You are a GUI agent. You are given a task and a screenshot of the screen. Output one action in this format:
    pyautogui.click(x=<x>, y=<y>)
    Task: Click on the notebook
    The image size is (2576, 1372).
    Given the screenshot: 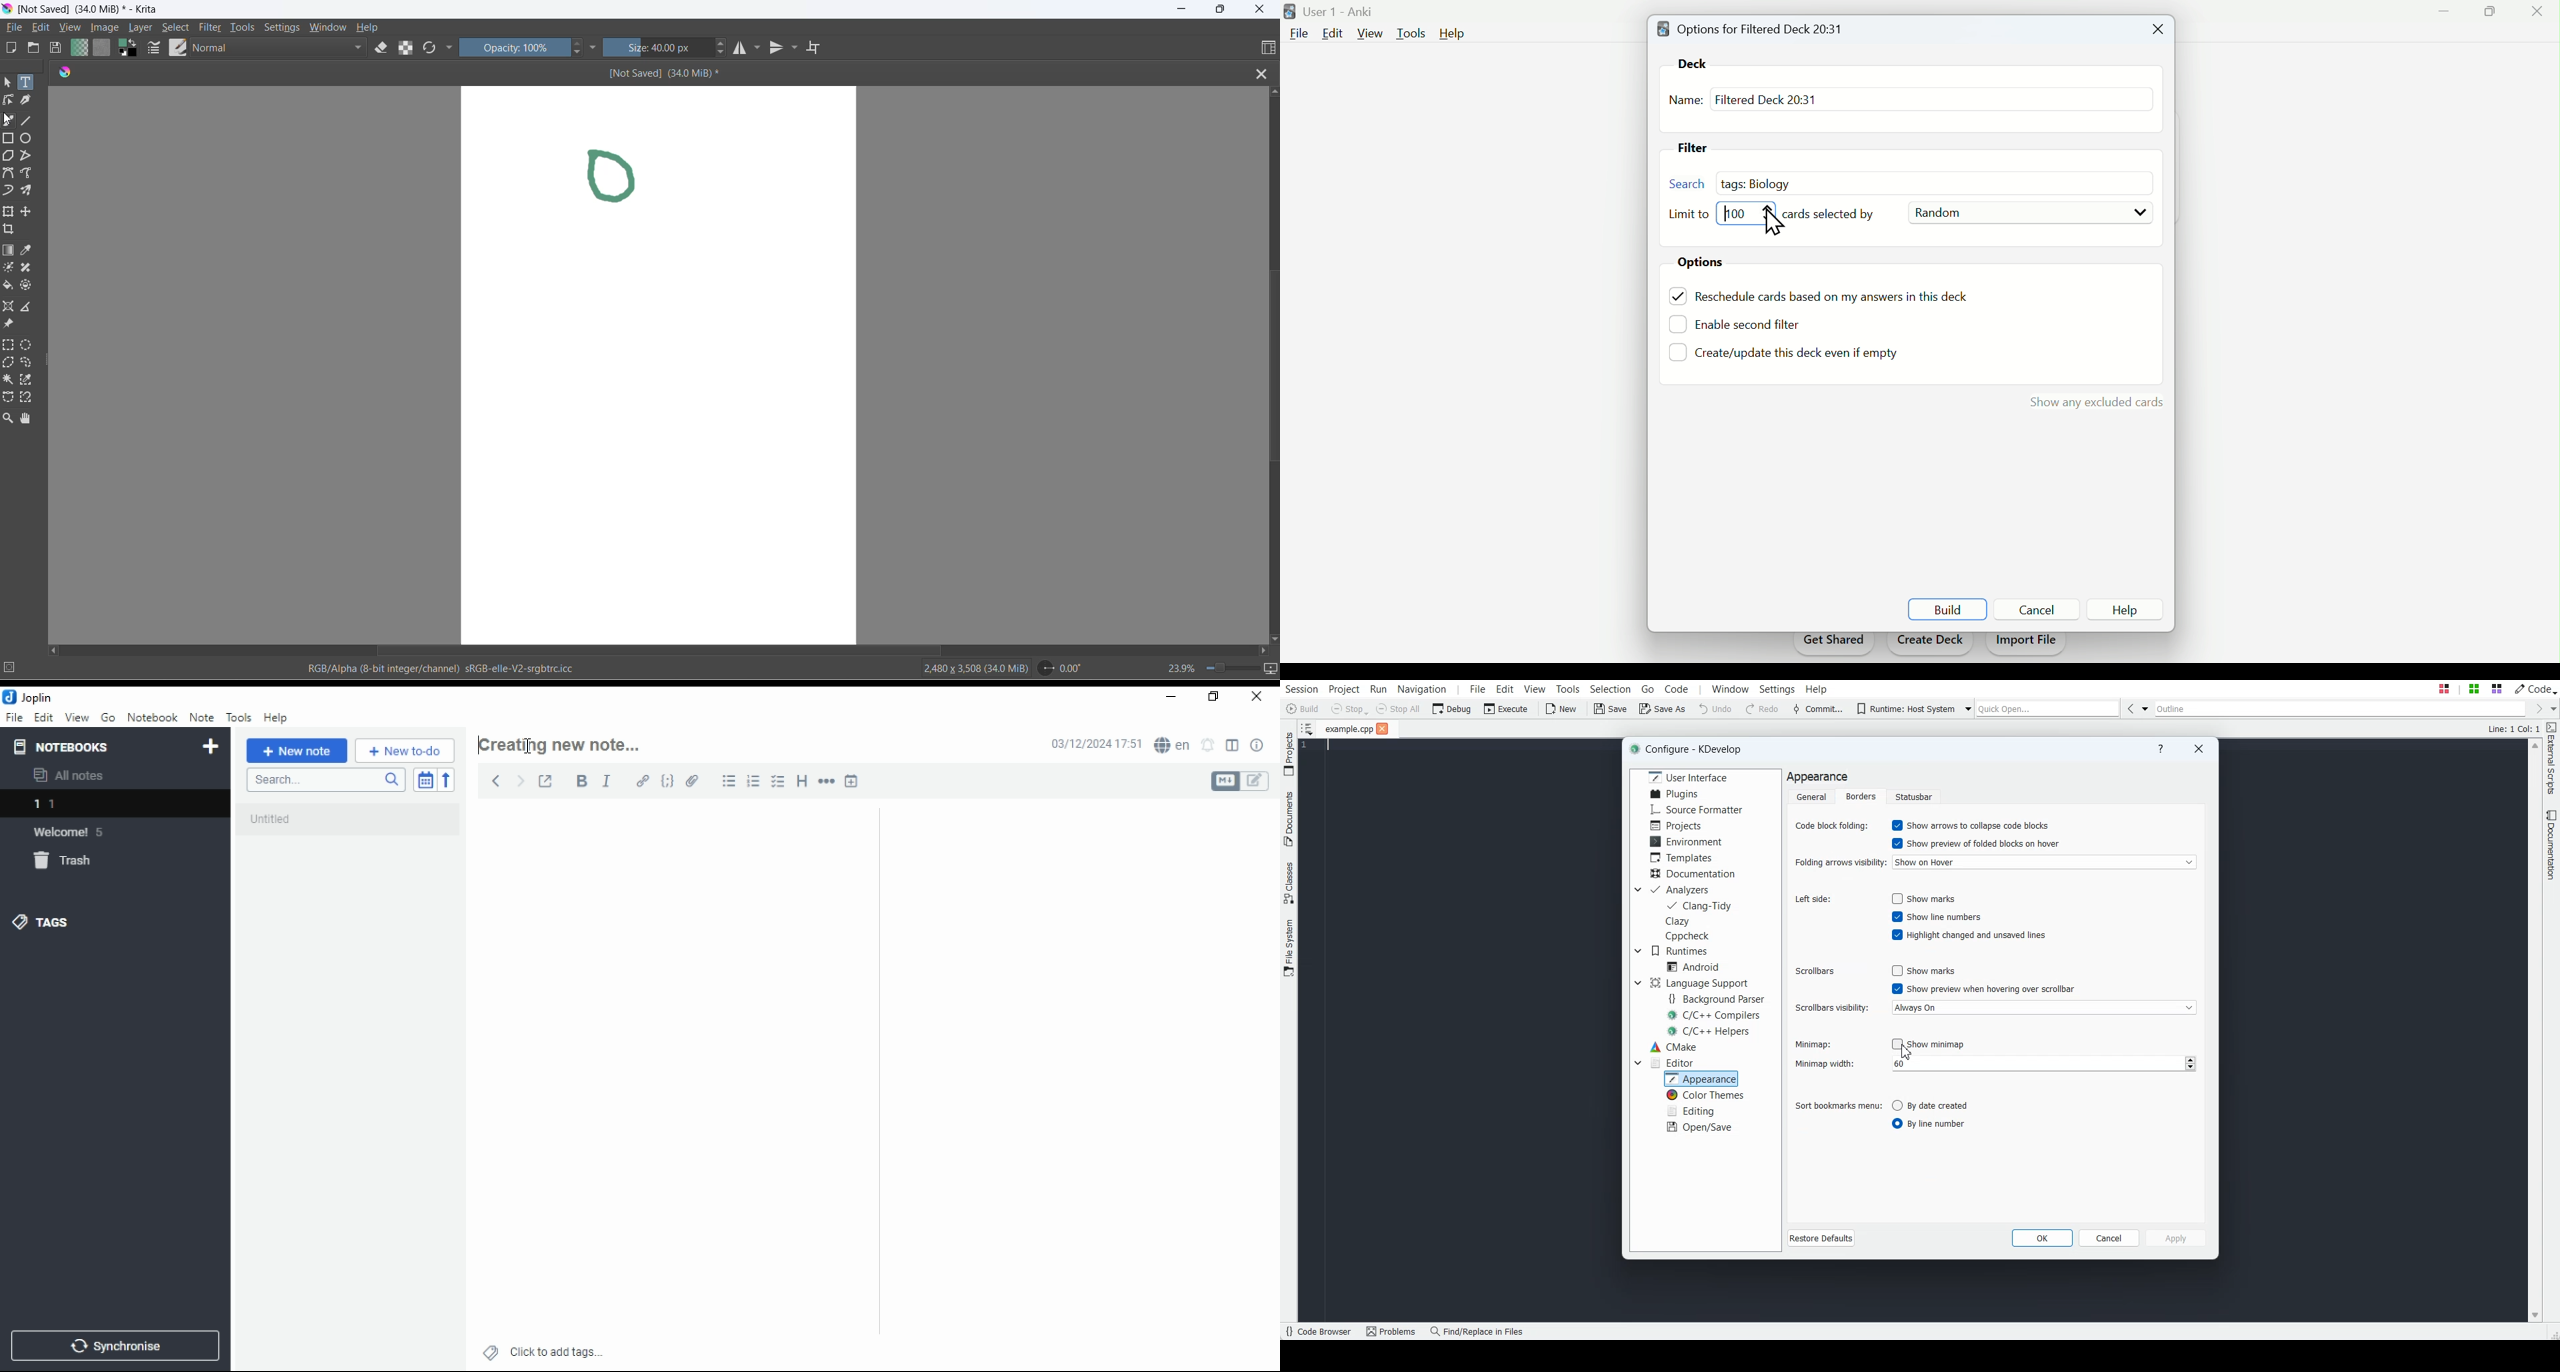 What is the action you would take?
    pyautogui.click(x=152, y=717)
    